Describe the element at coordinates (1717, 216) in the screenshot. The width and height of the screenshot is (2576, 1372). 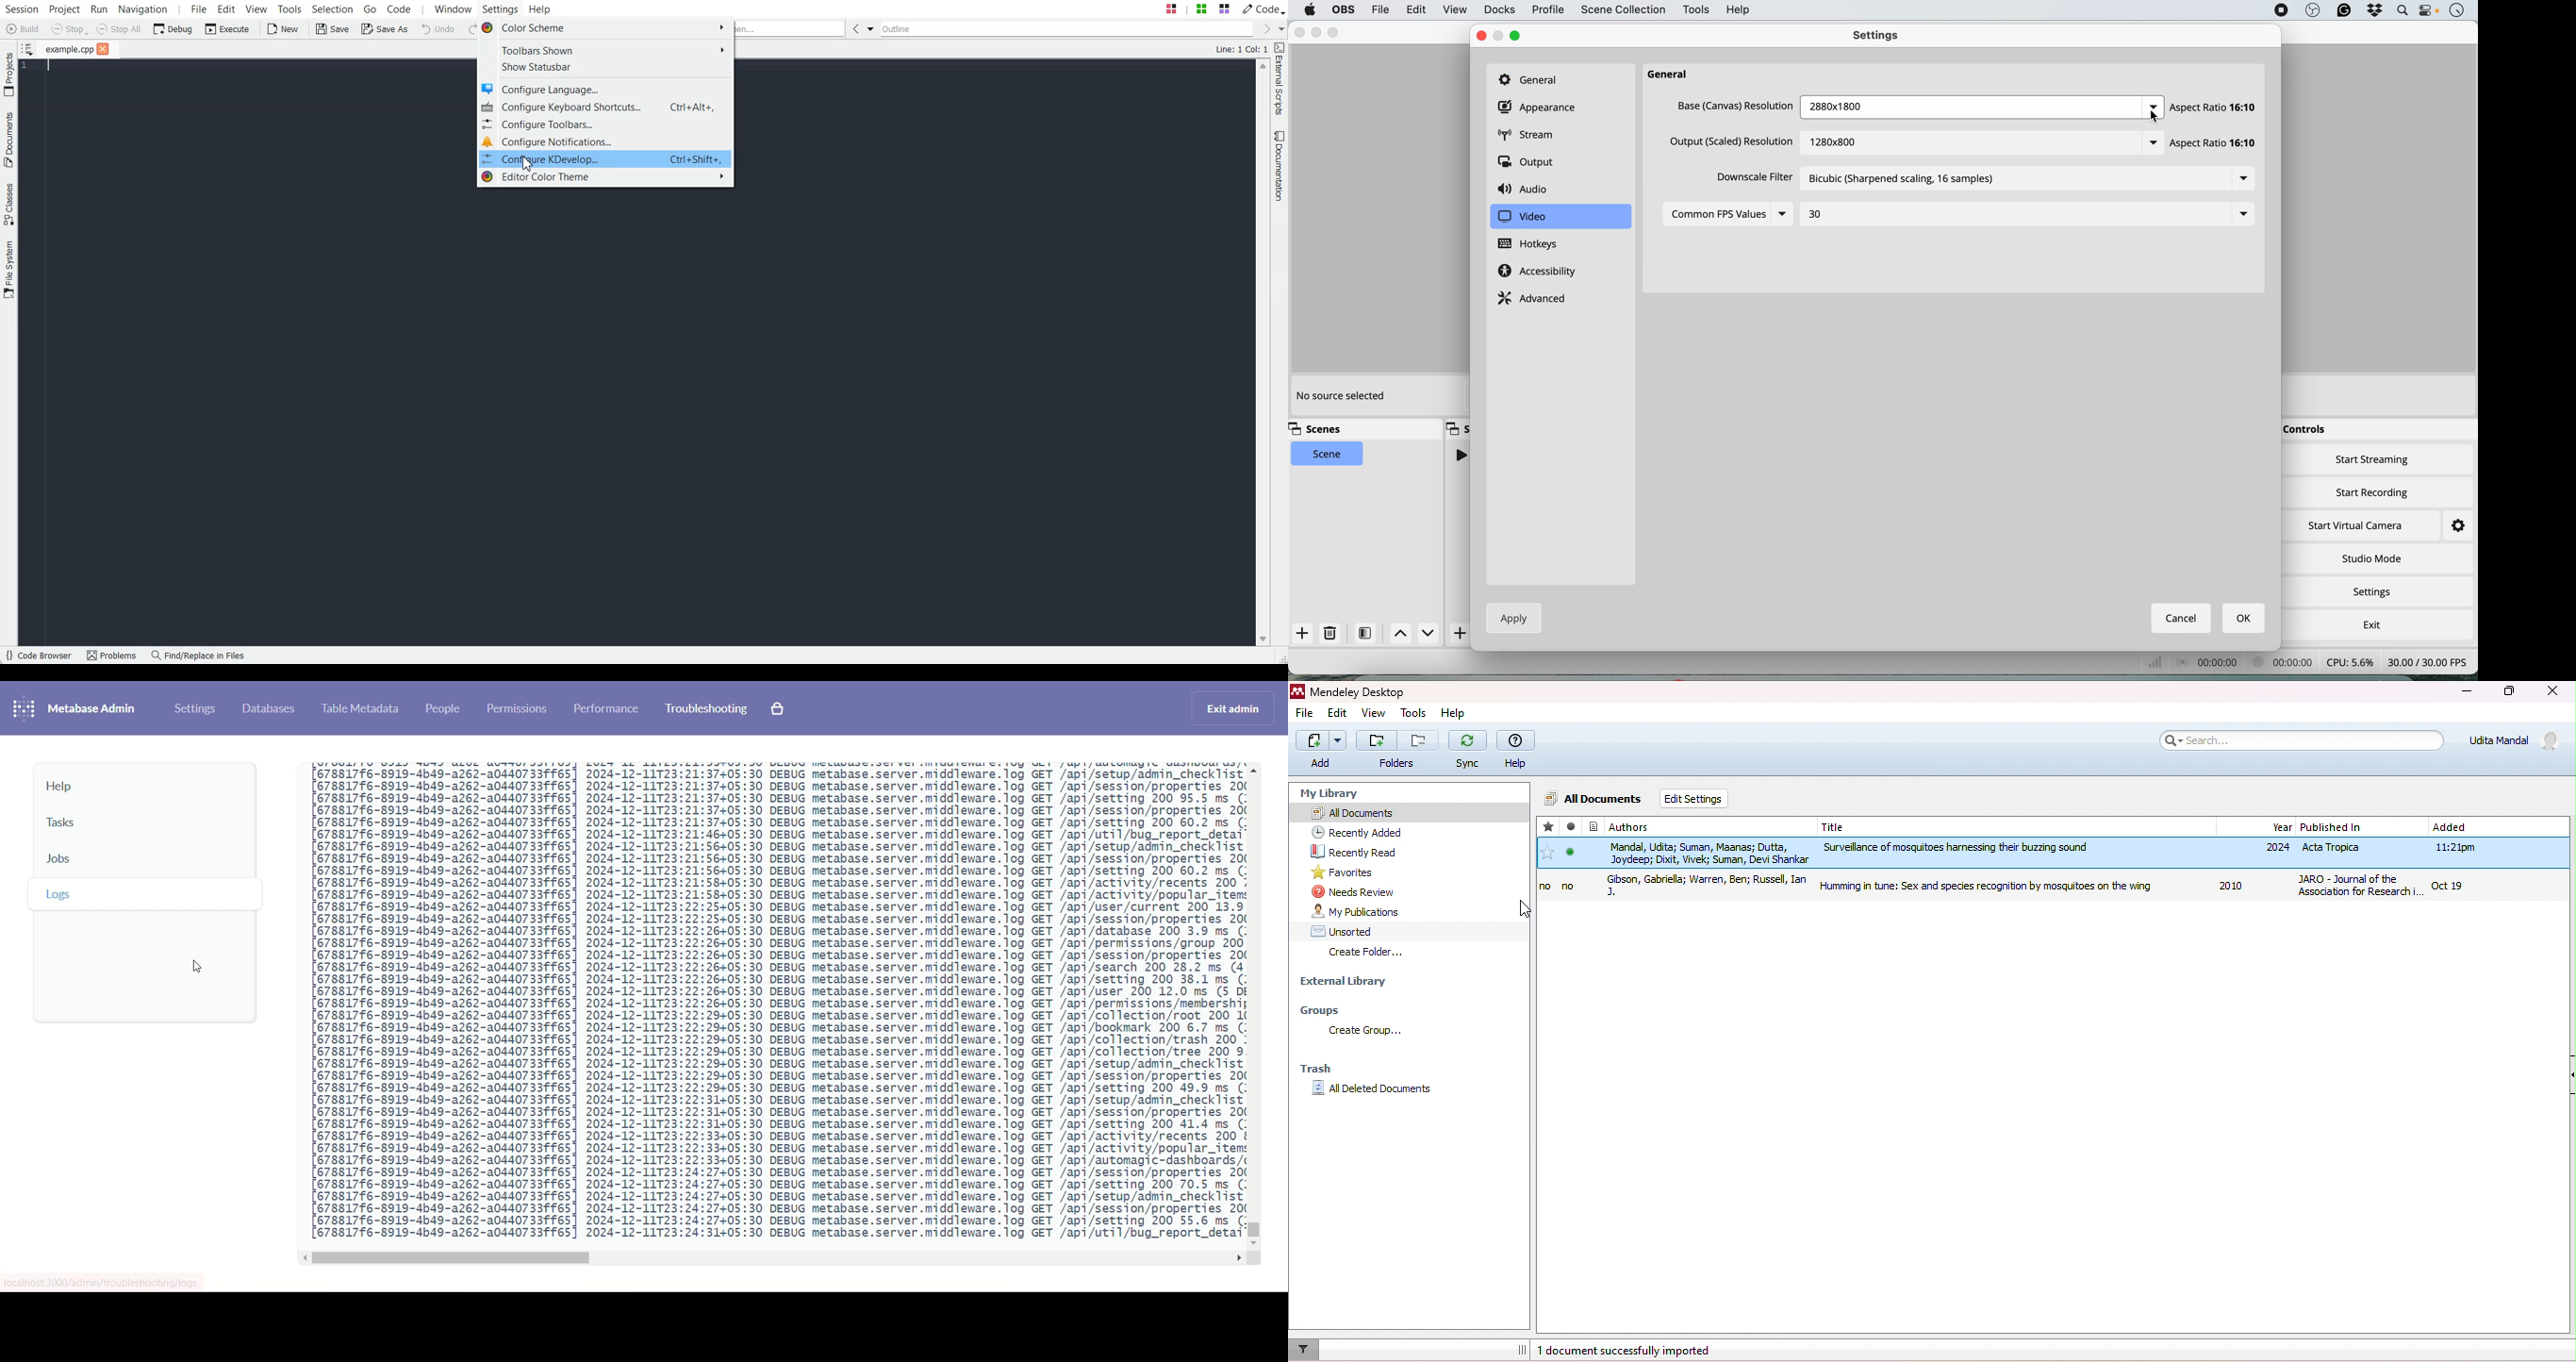
I see `common fps value` at that location.